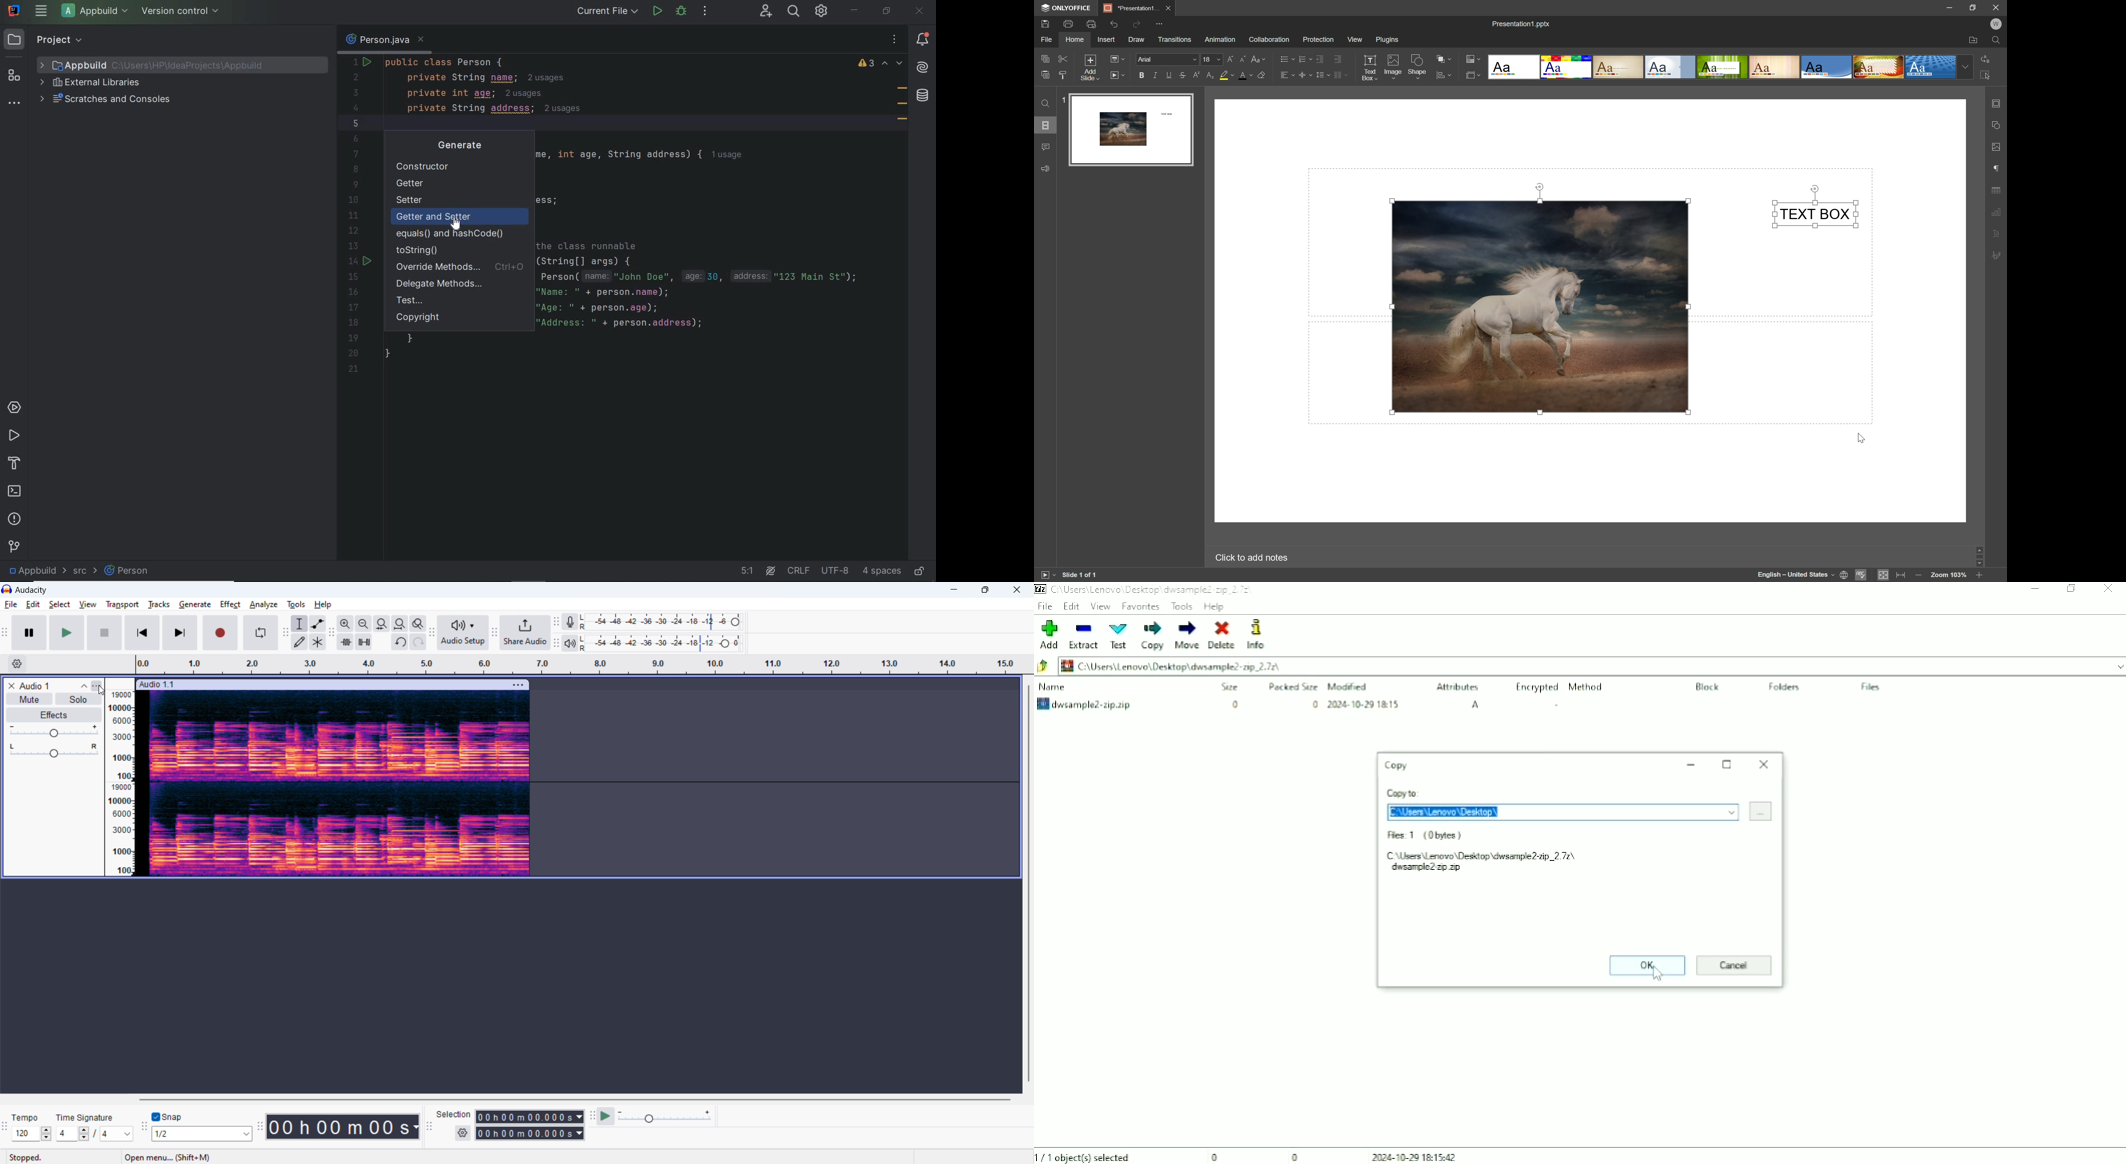 The image size is (2128, 1176). I want to click on Info, so click(1265, 635).